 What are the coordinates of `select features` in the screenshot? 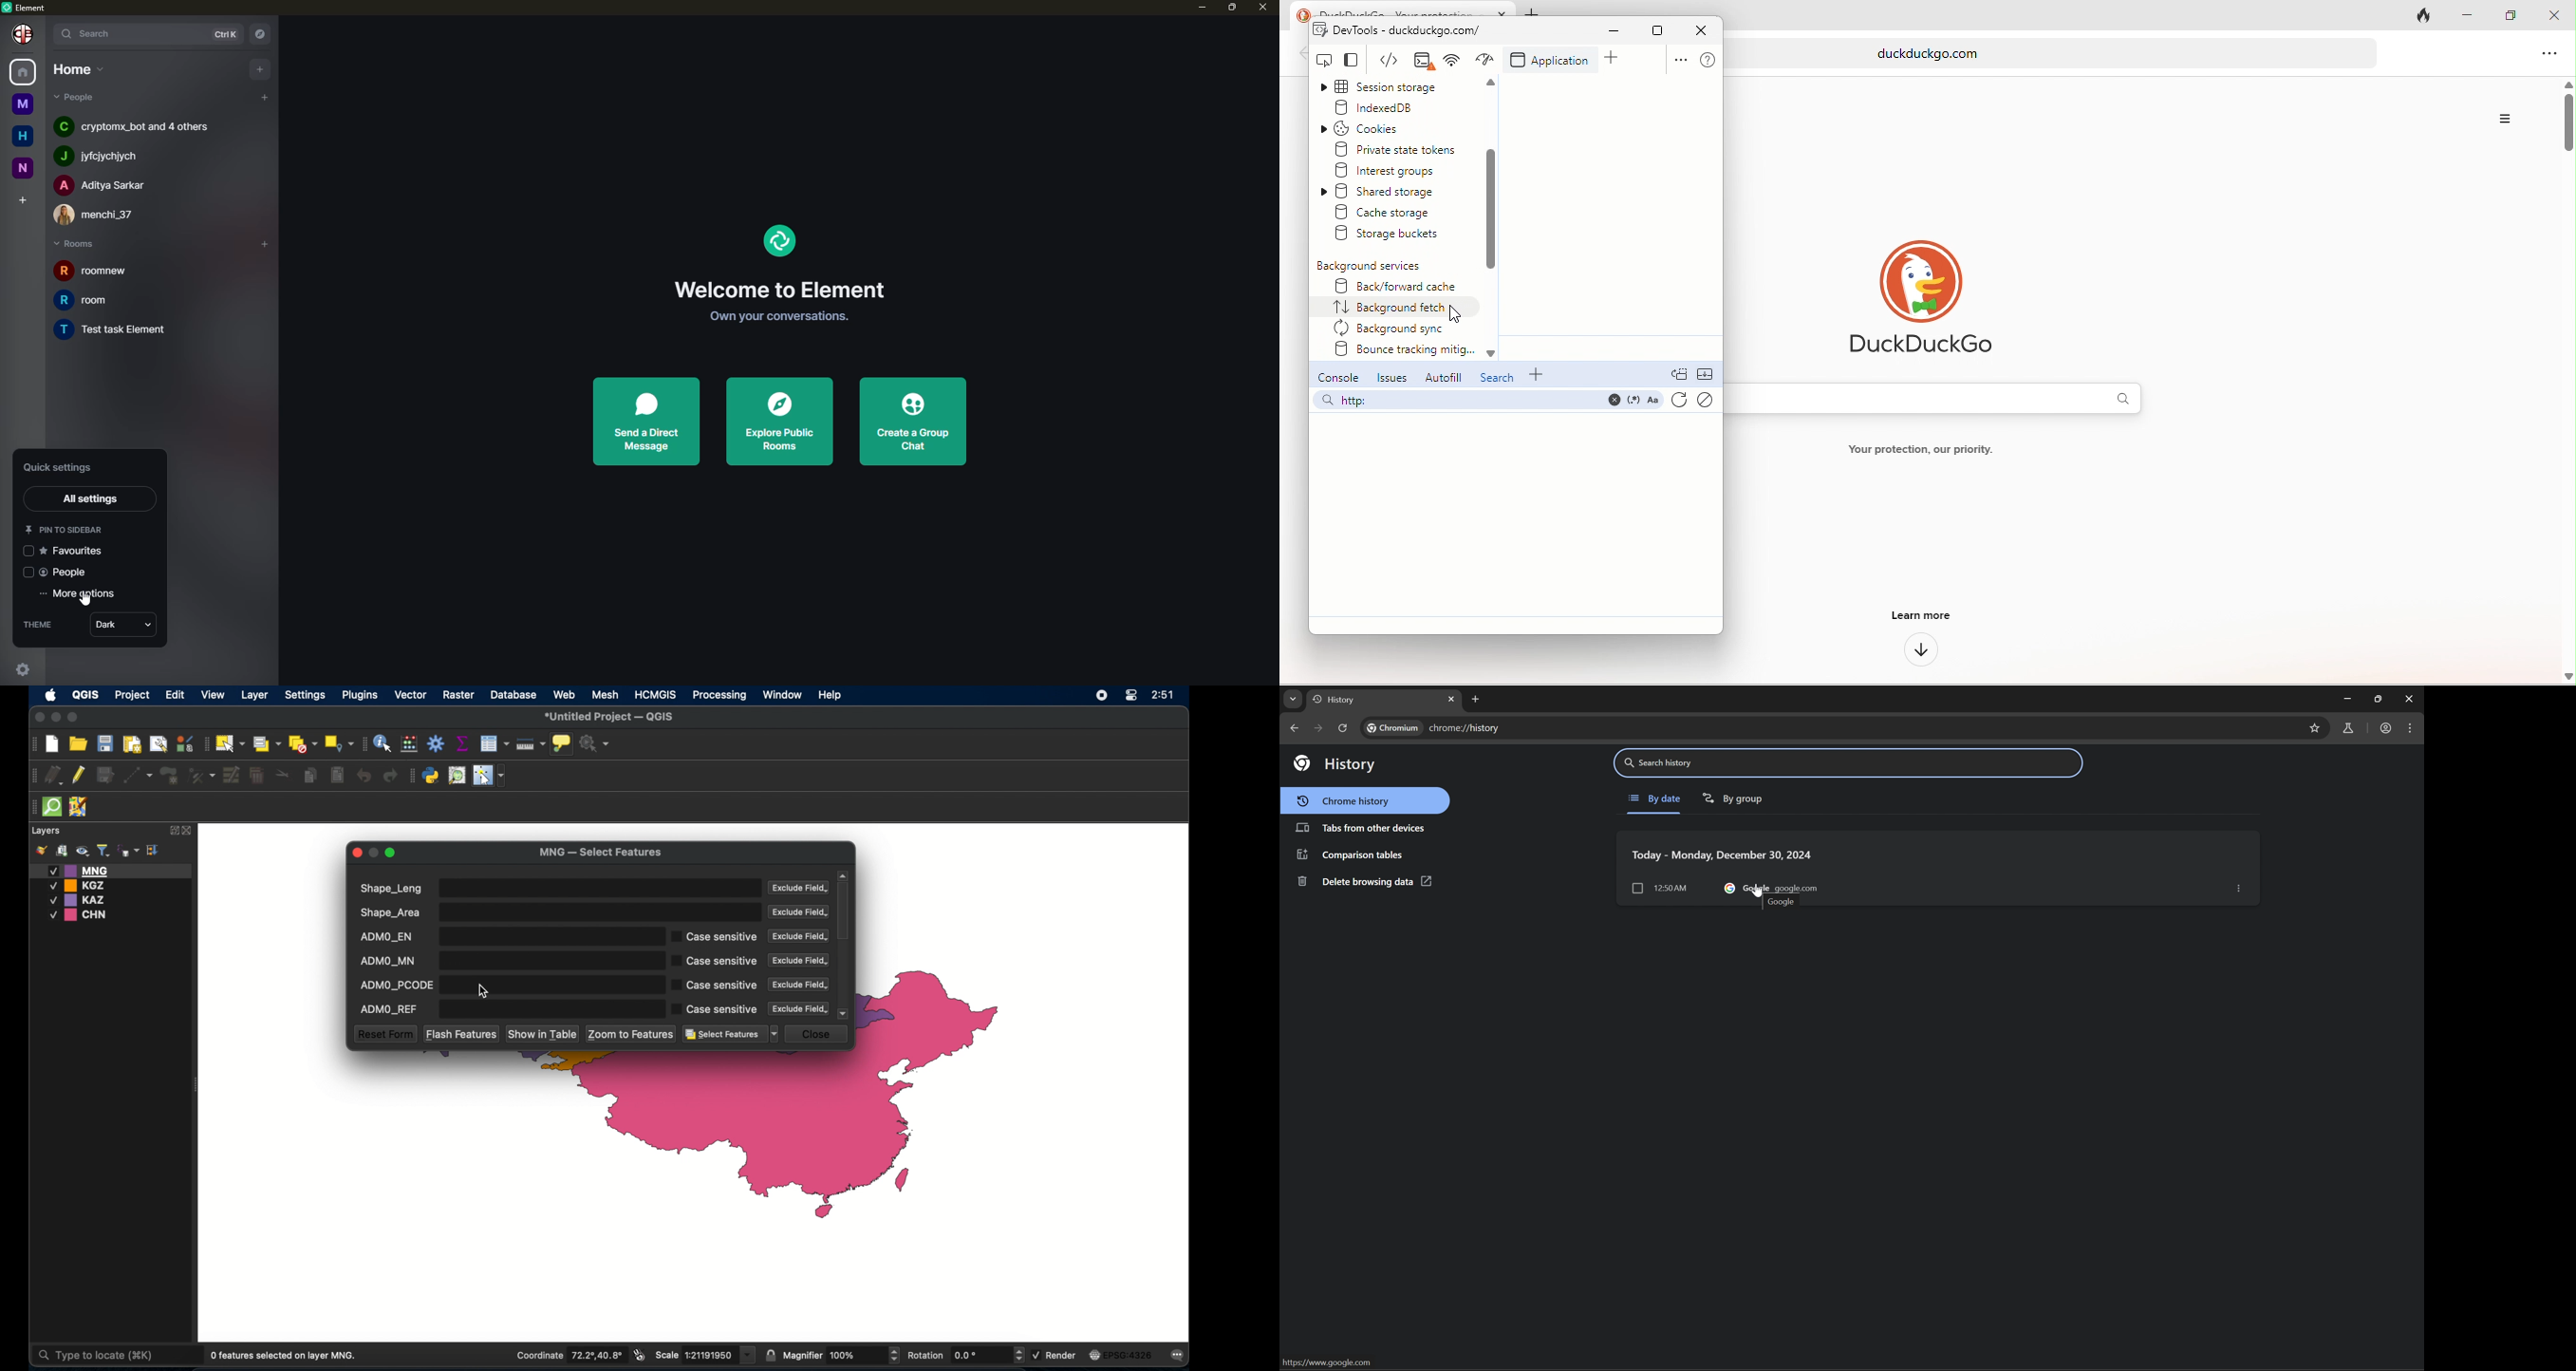 It's located at (731, 1035).